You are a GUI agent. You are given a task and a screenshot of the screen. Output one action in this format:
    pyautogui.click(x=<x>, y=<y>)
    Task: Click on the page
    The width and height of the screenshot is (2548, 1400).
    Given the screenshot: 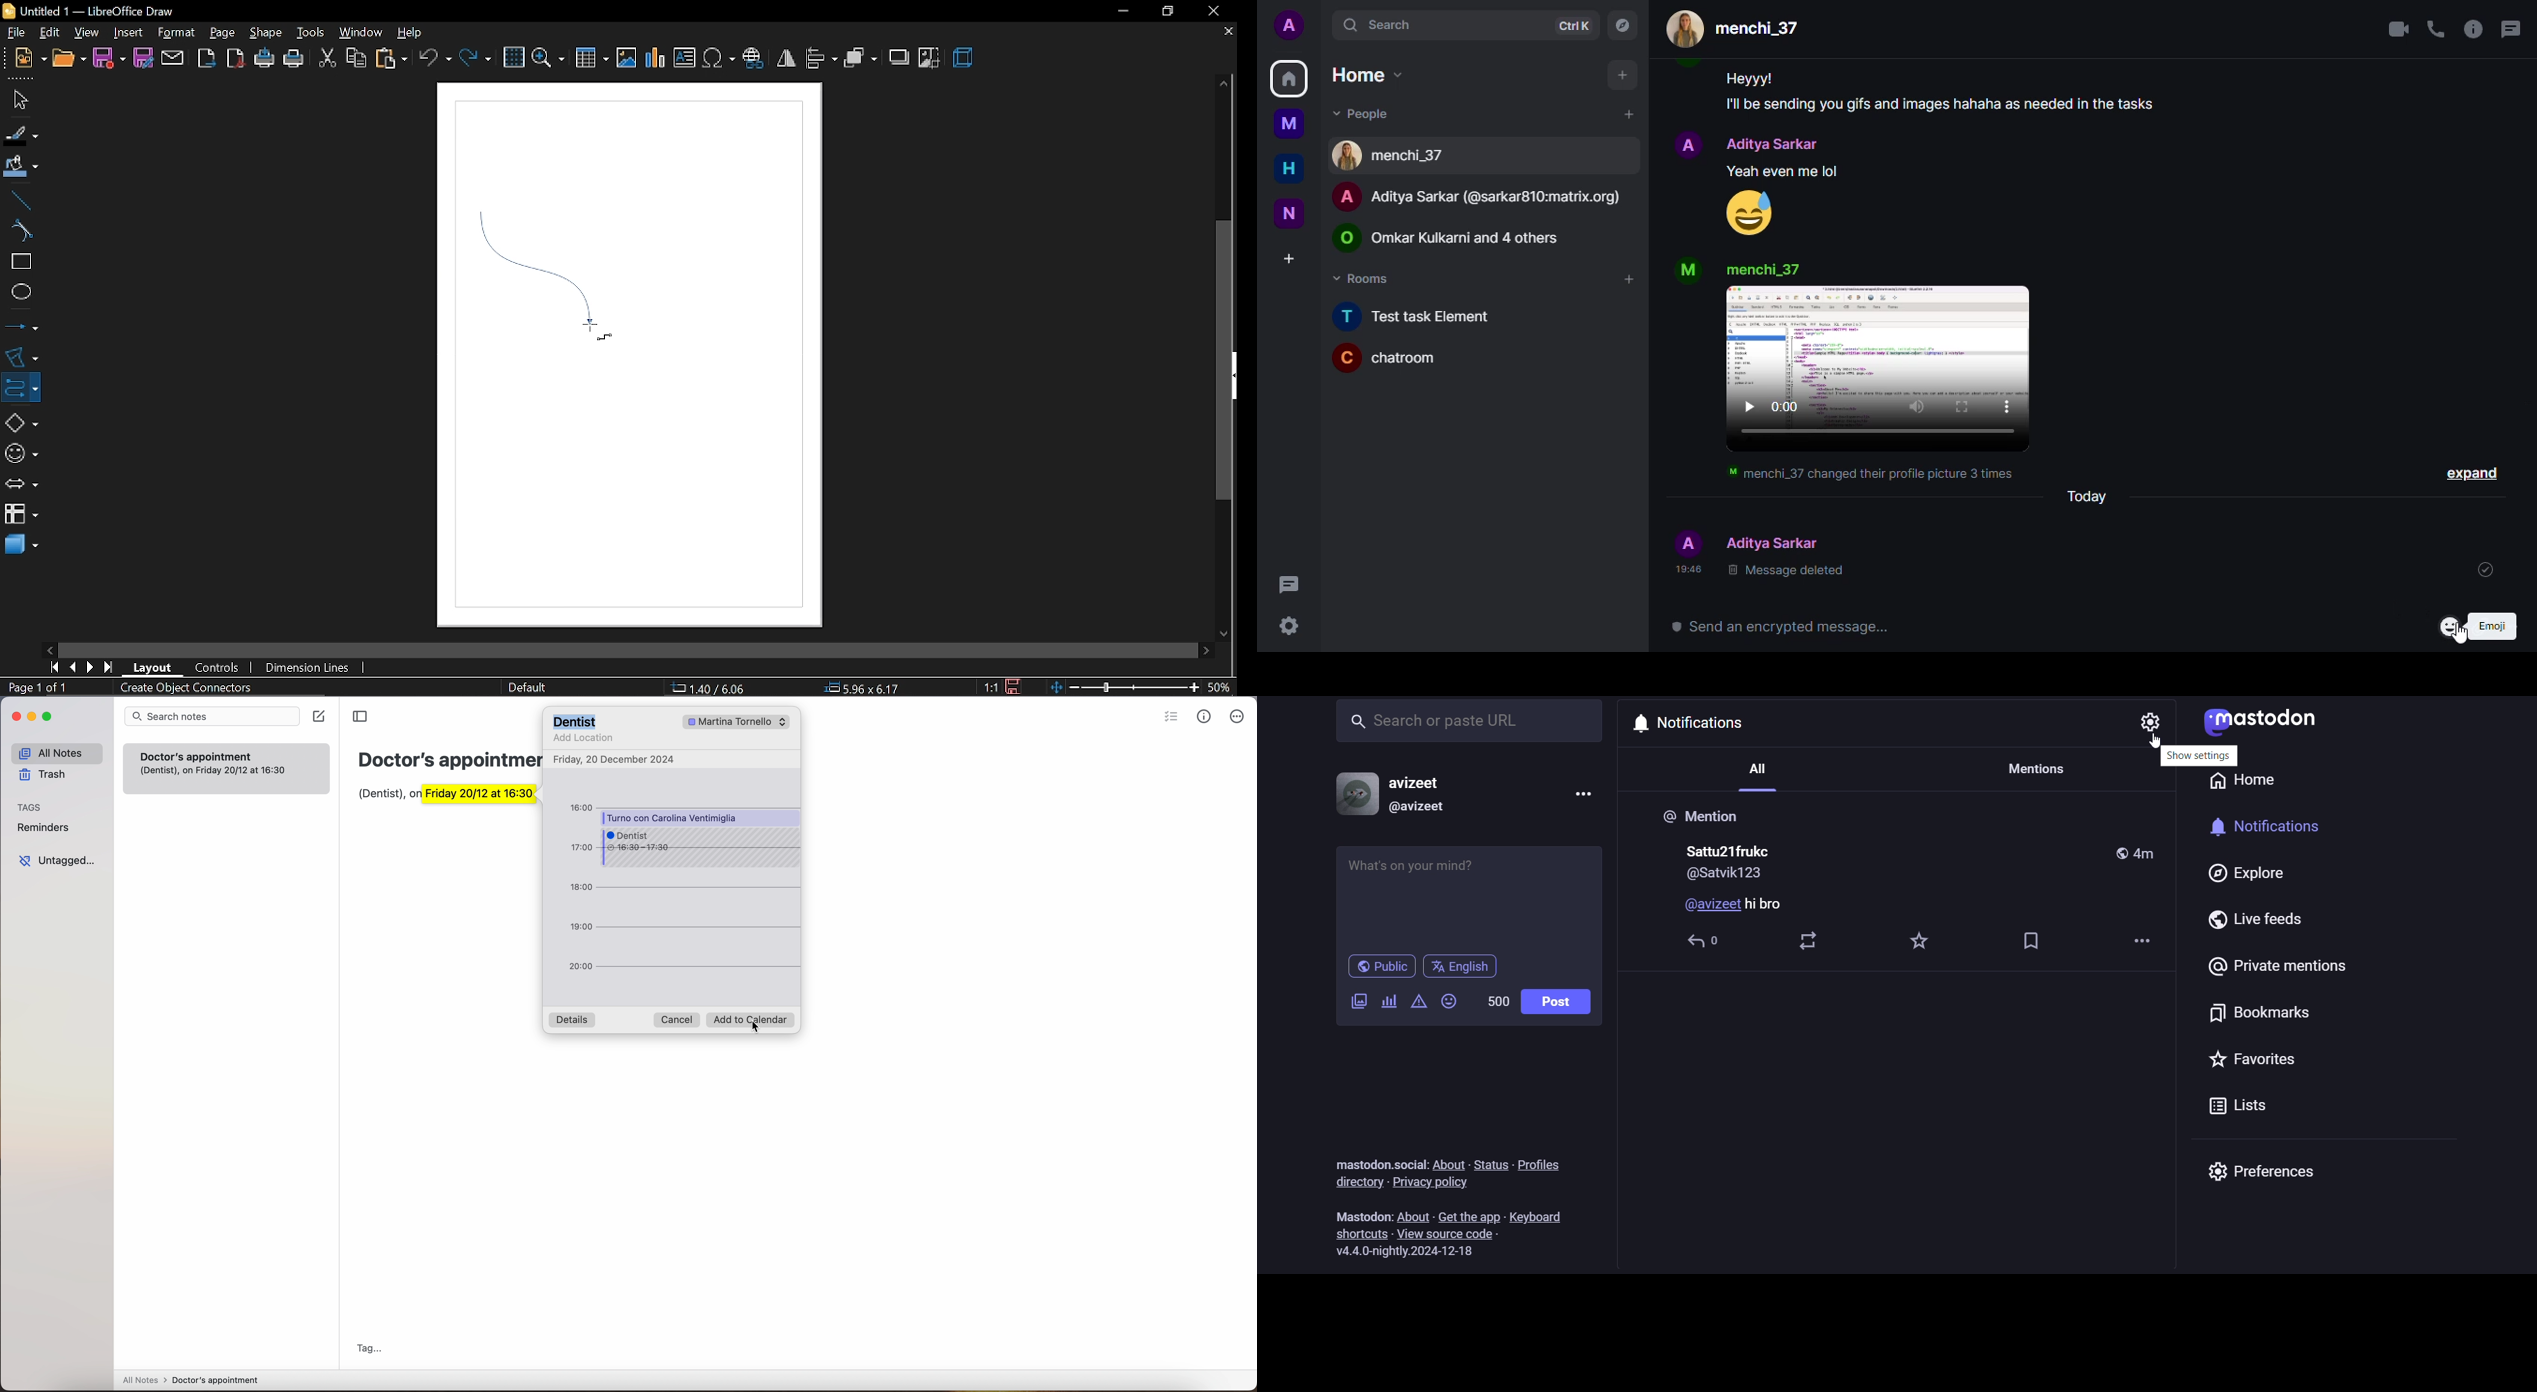 What is the action you would take?
    pyautogui.click(x=222, y=30)
    